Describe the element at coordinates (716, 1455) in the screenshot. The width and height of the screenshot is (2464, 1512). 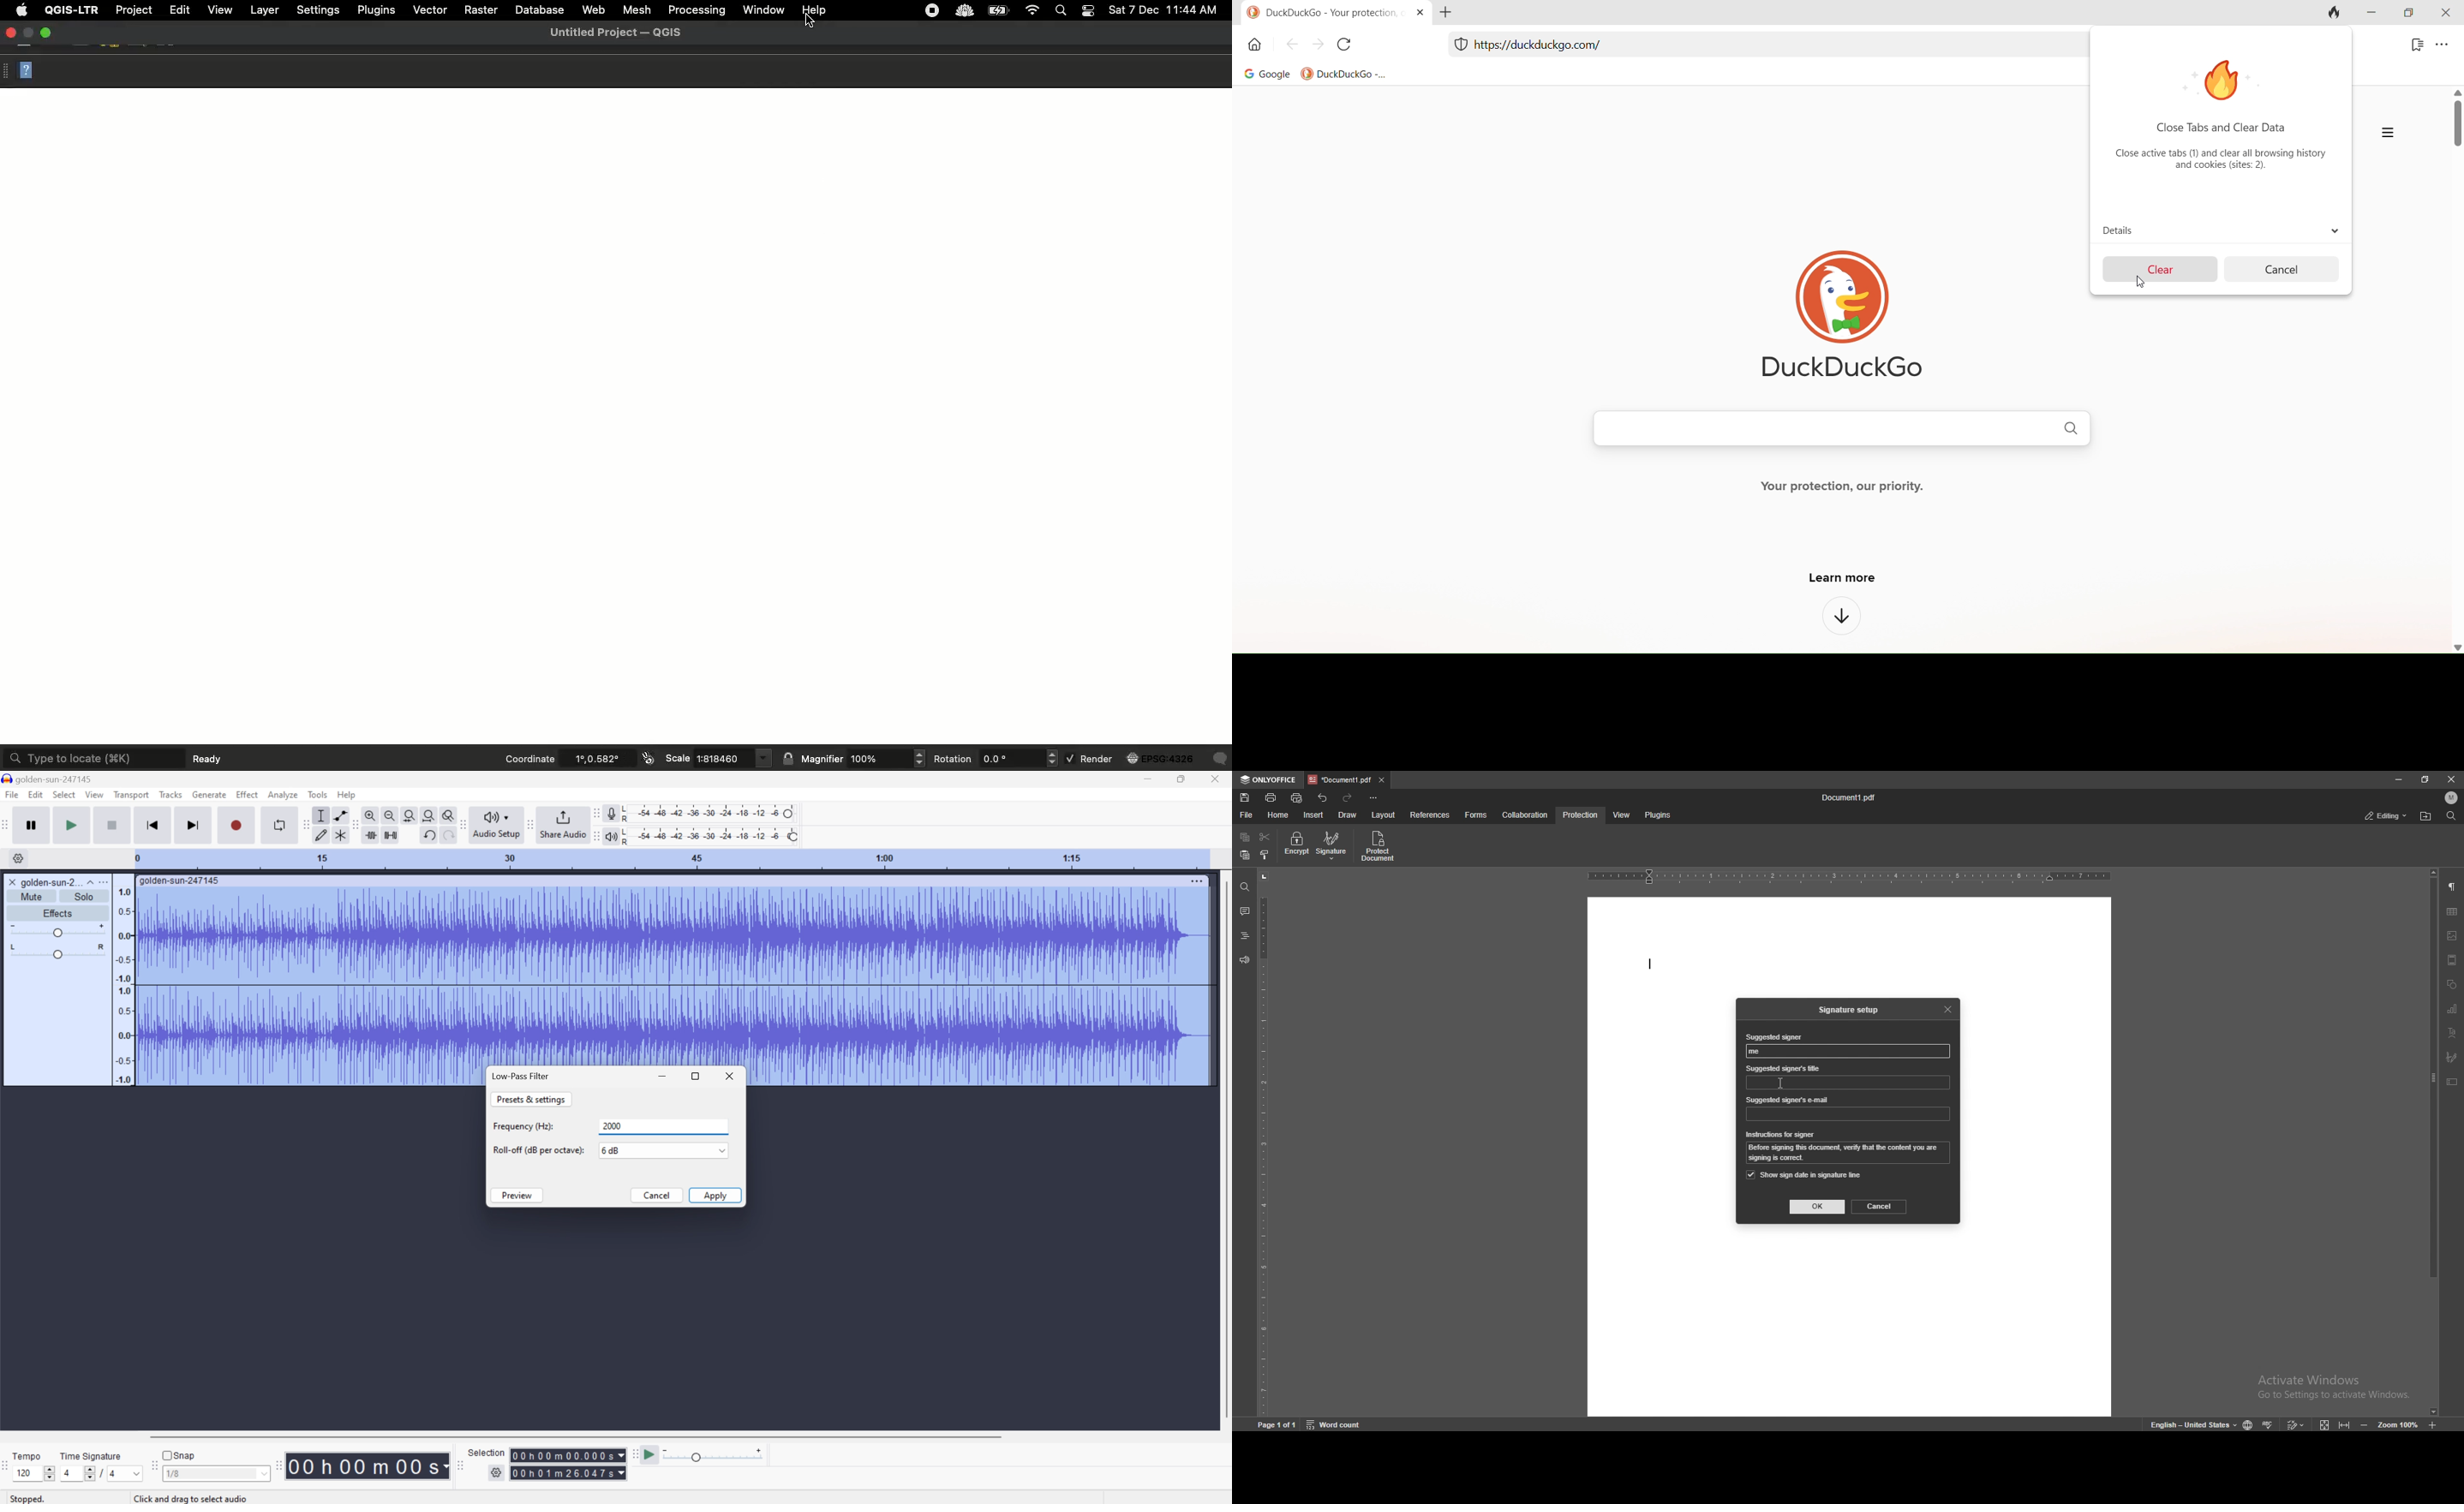
I see `Play back speed` at that location.